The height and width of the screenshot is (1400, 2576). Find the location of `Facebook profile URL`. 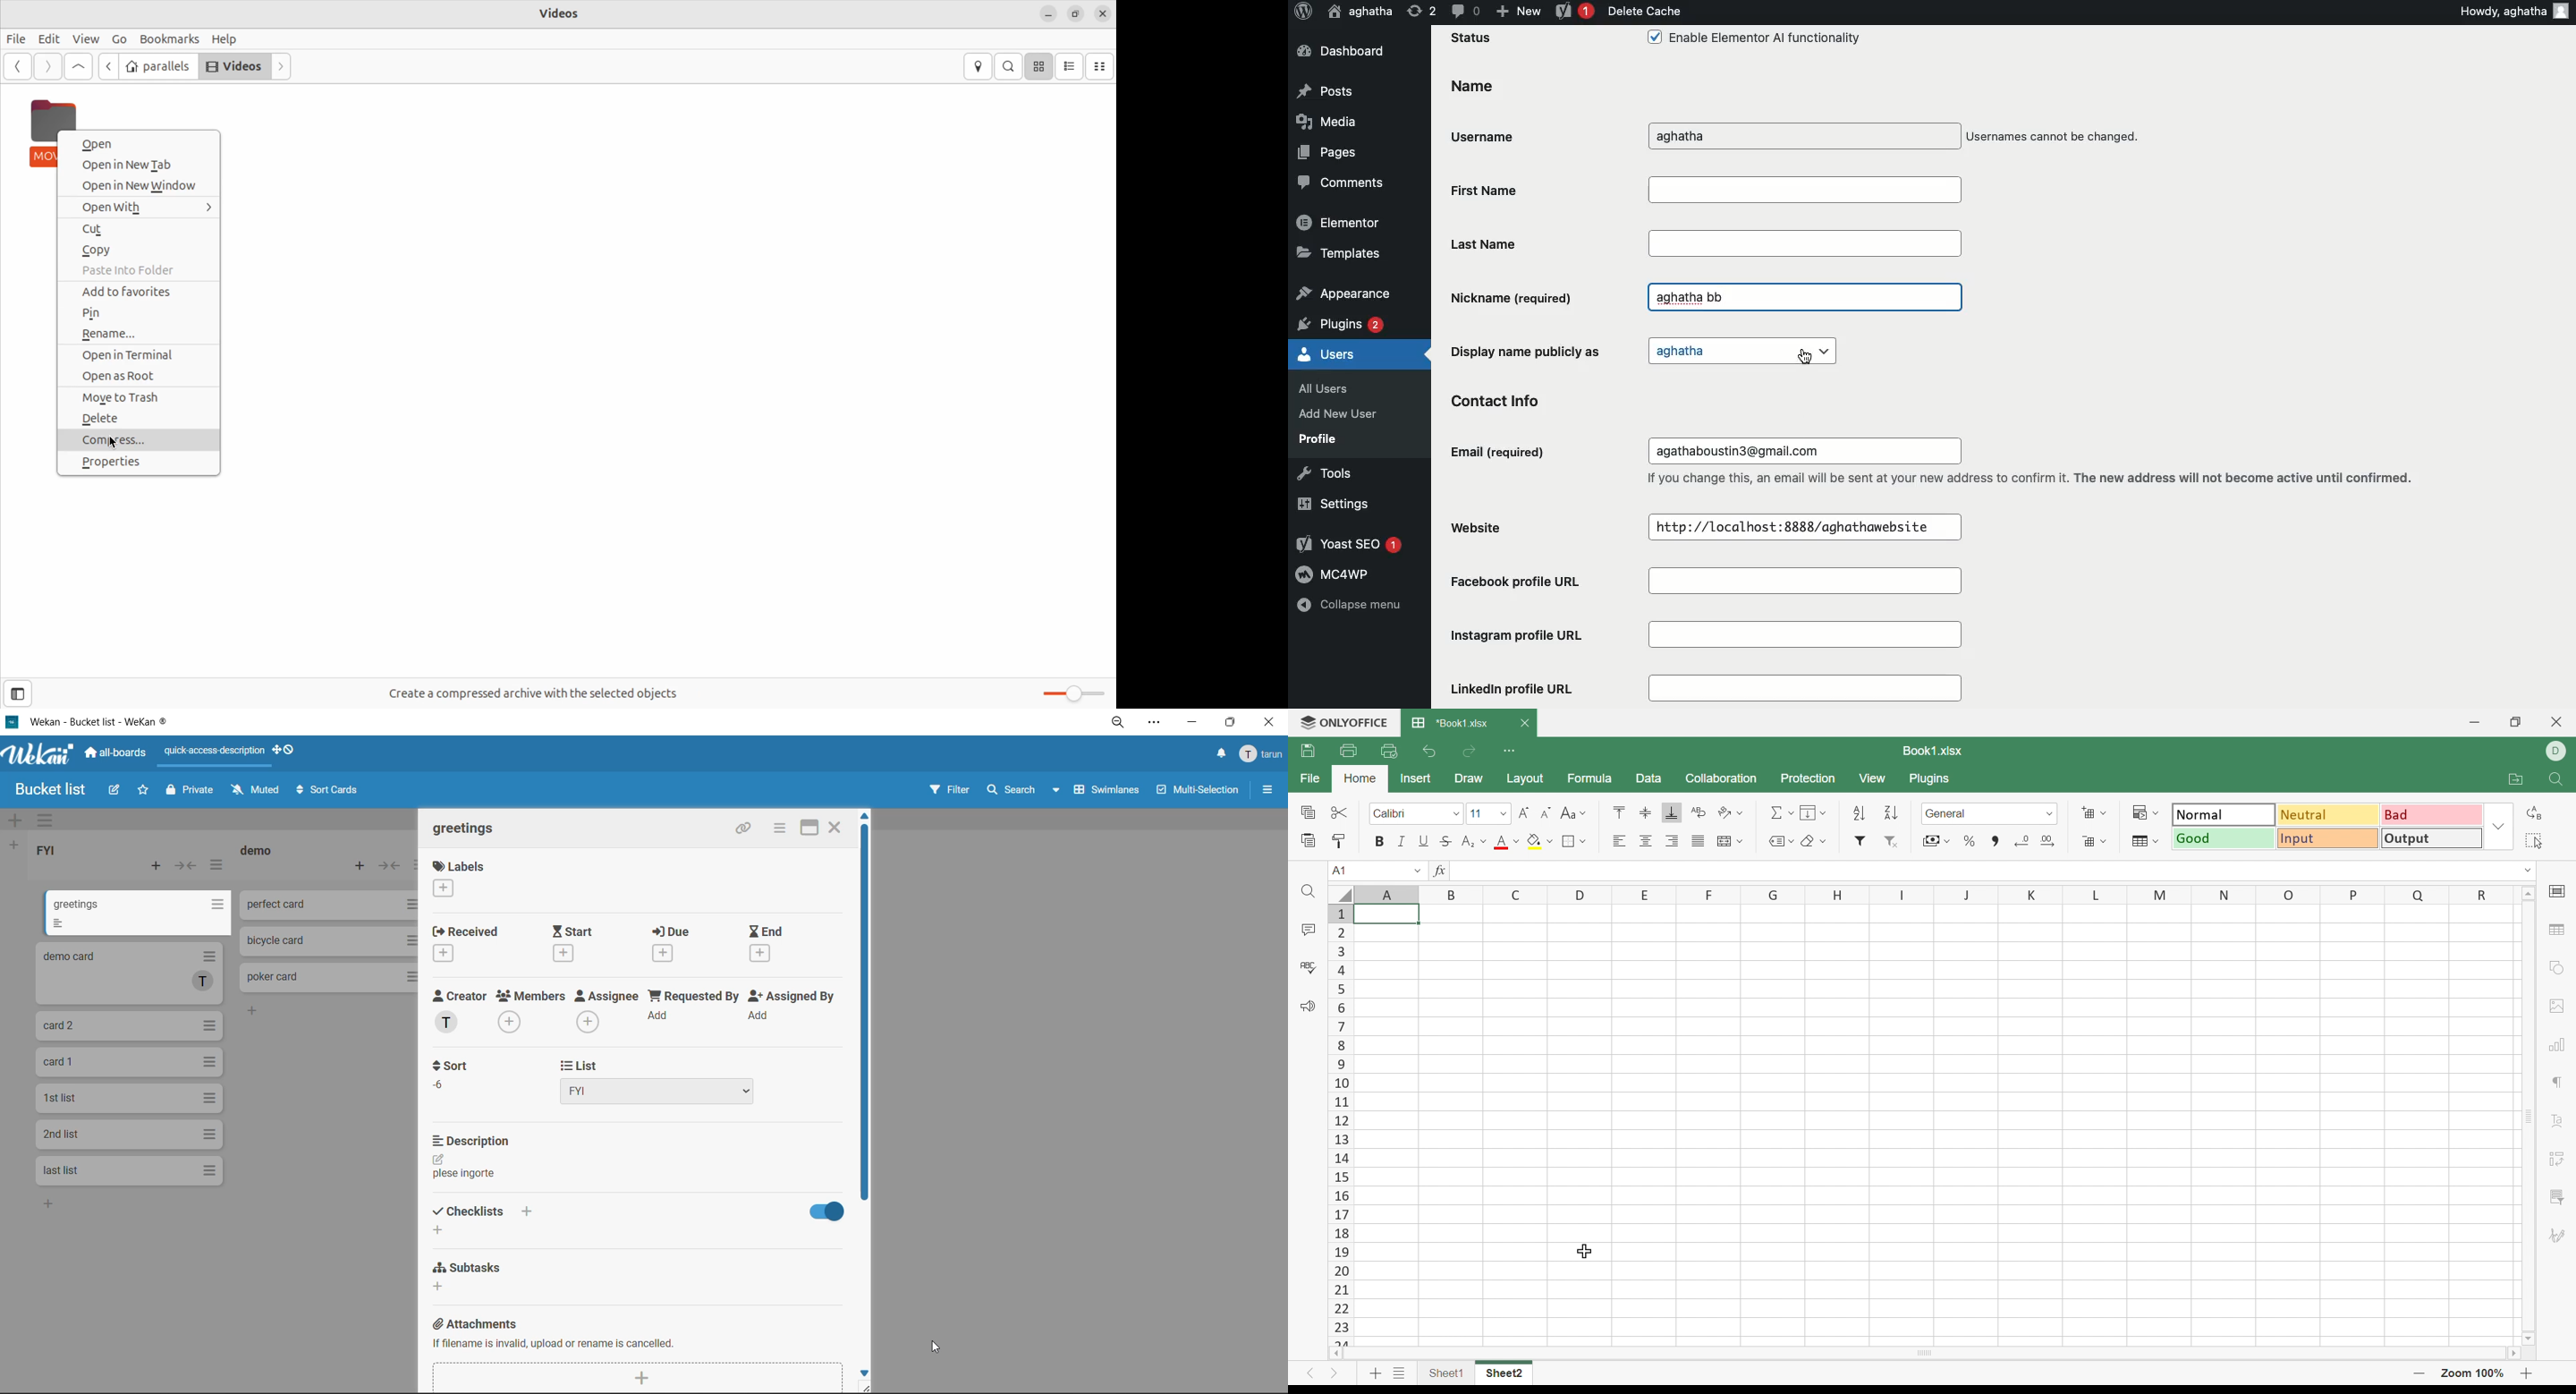

Facebook profile URL is located at coordinates (1713, 583).